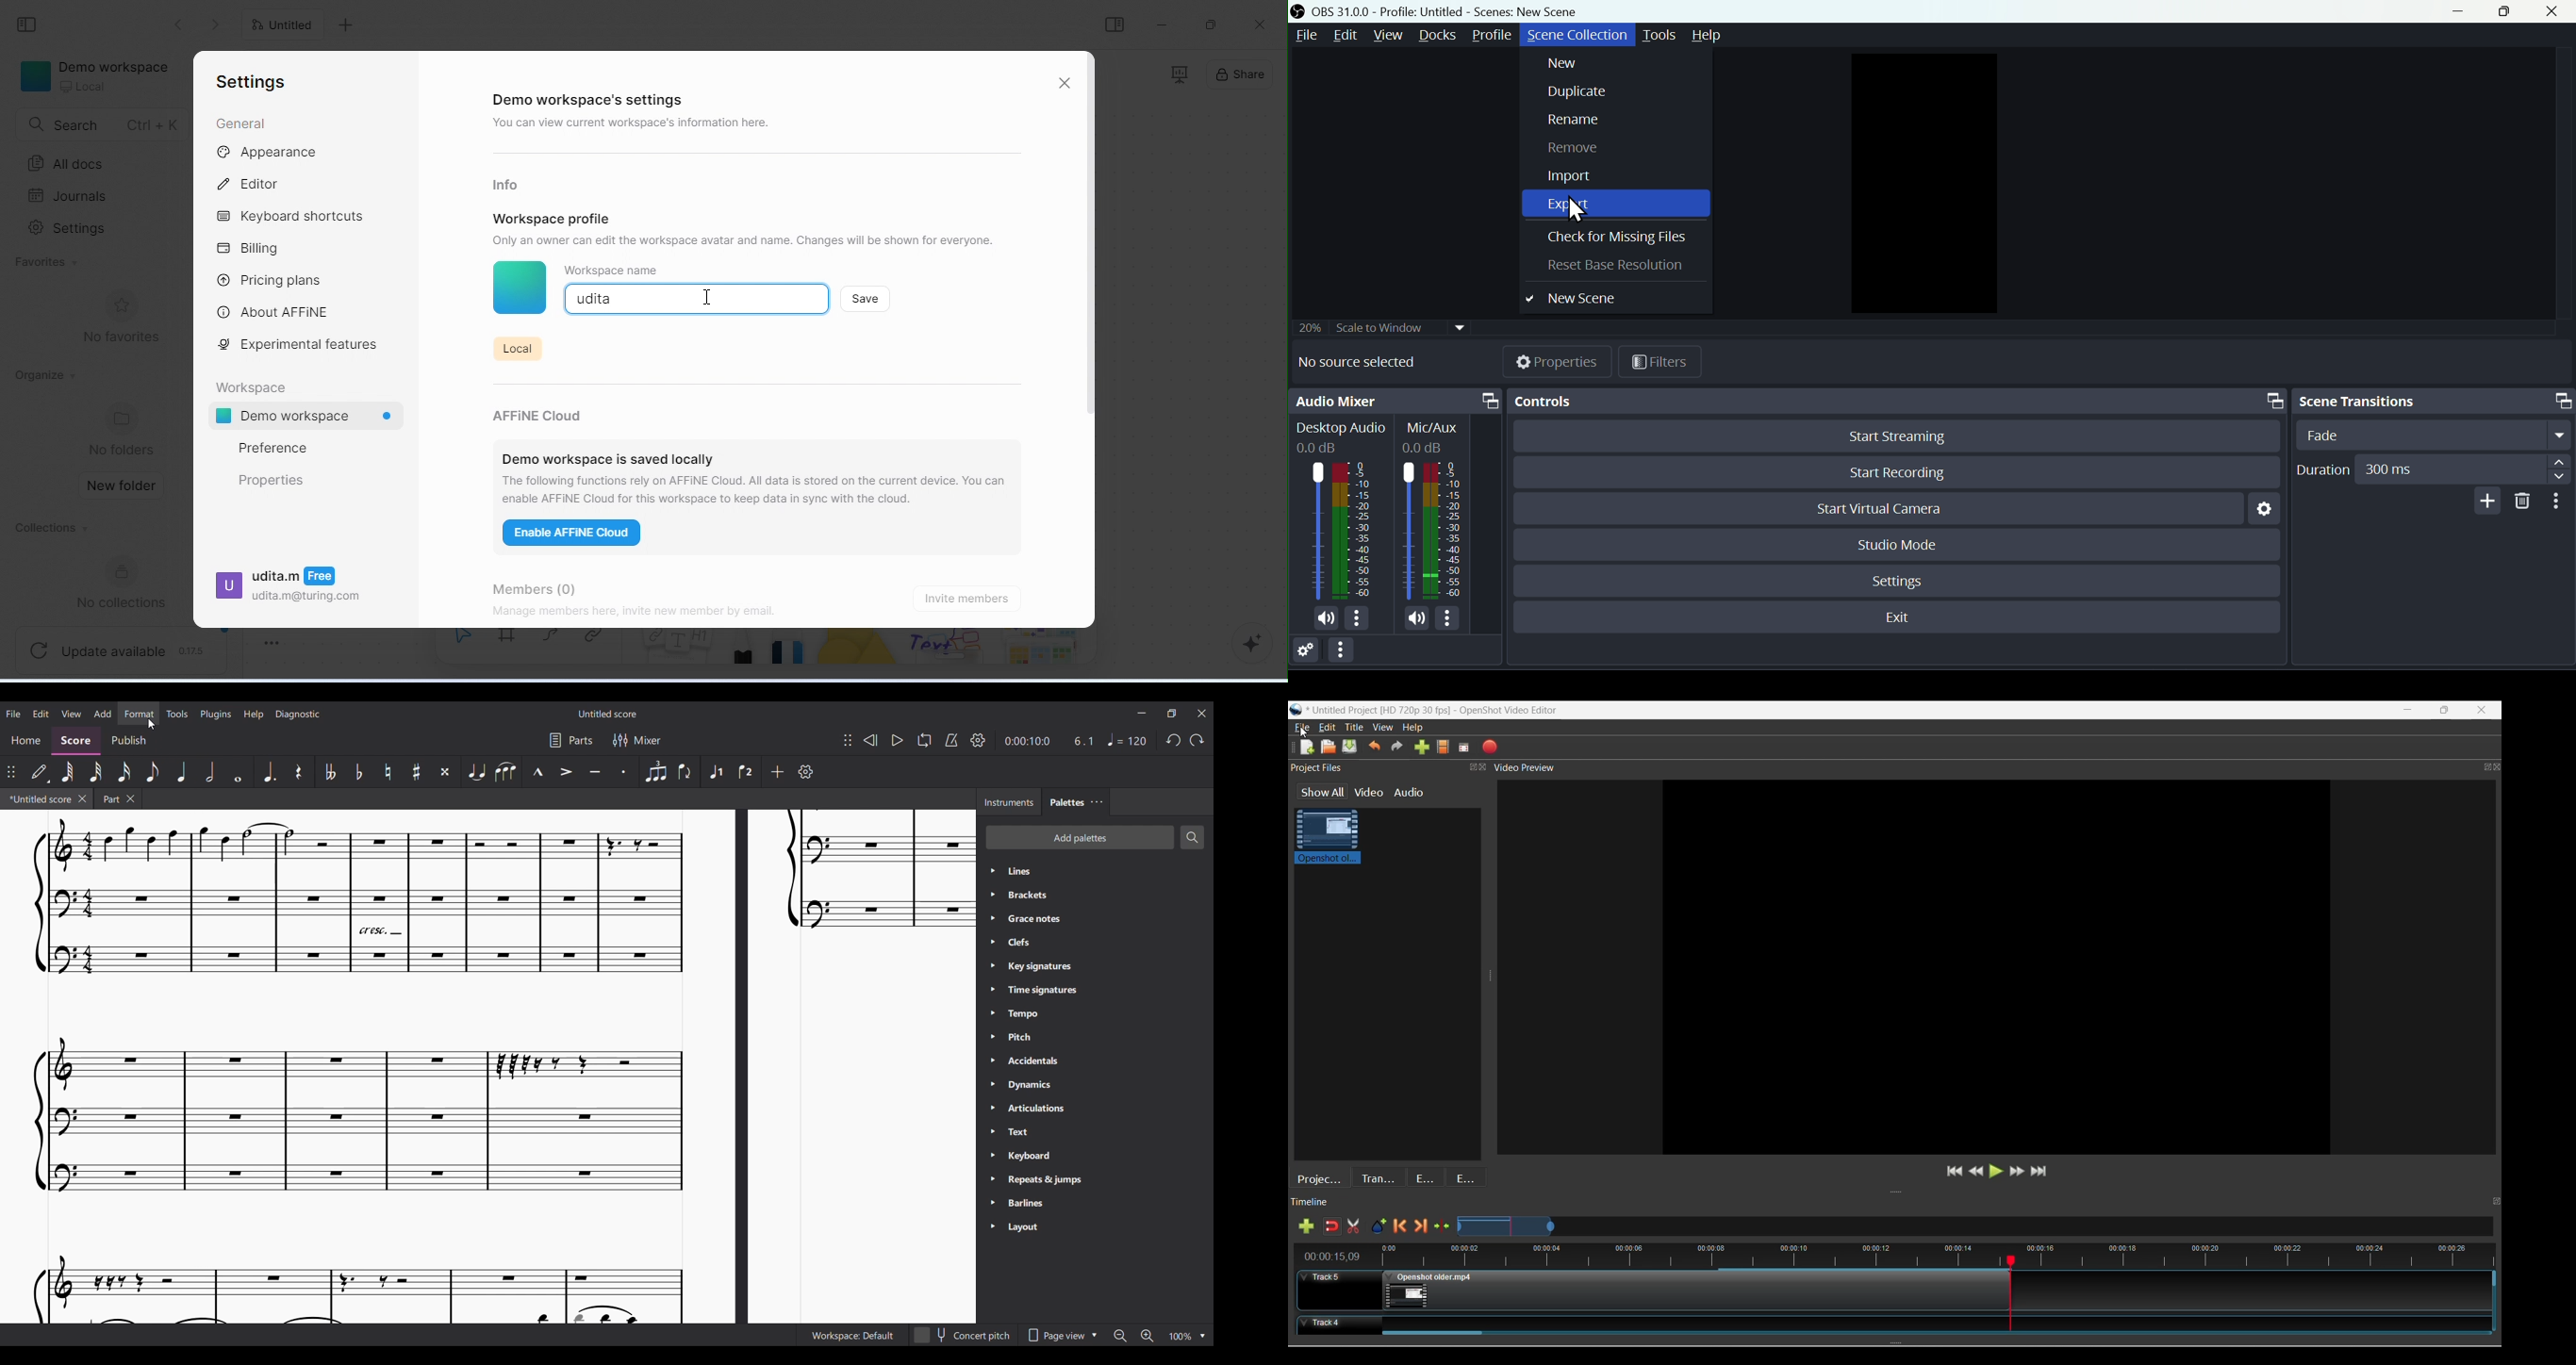 Image resolution: width=2576 pixels, height=1372 pixels. What do you see at coordinates (715, 772) in the screenshot?
I see `Voice 1` at bounding box center [715, 772].